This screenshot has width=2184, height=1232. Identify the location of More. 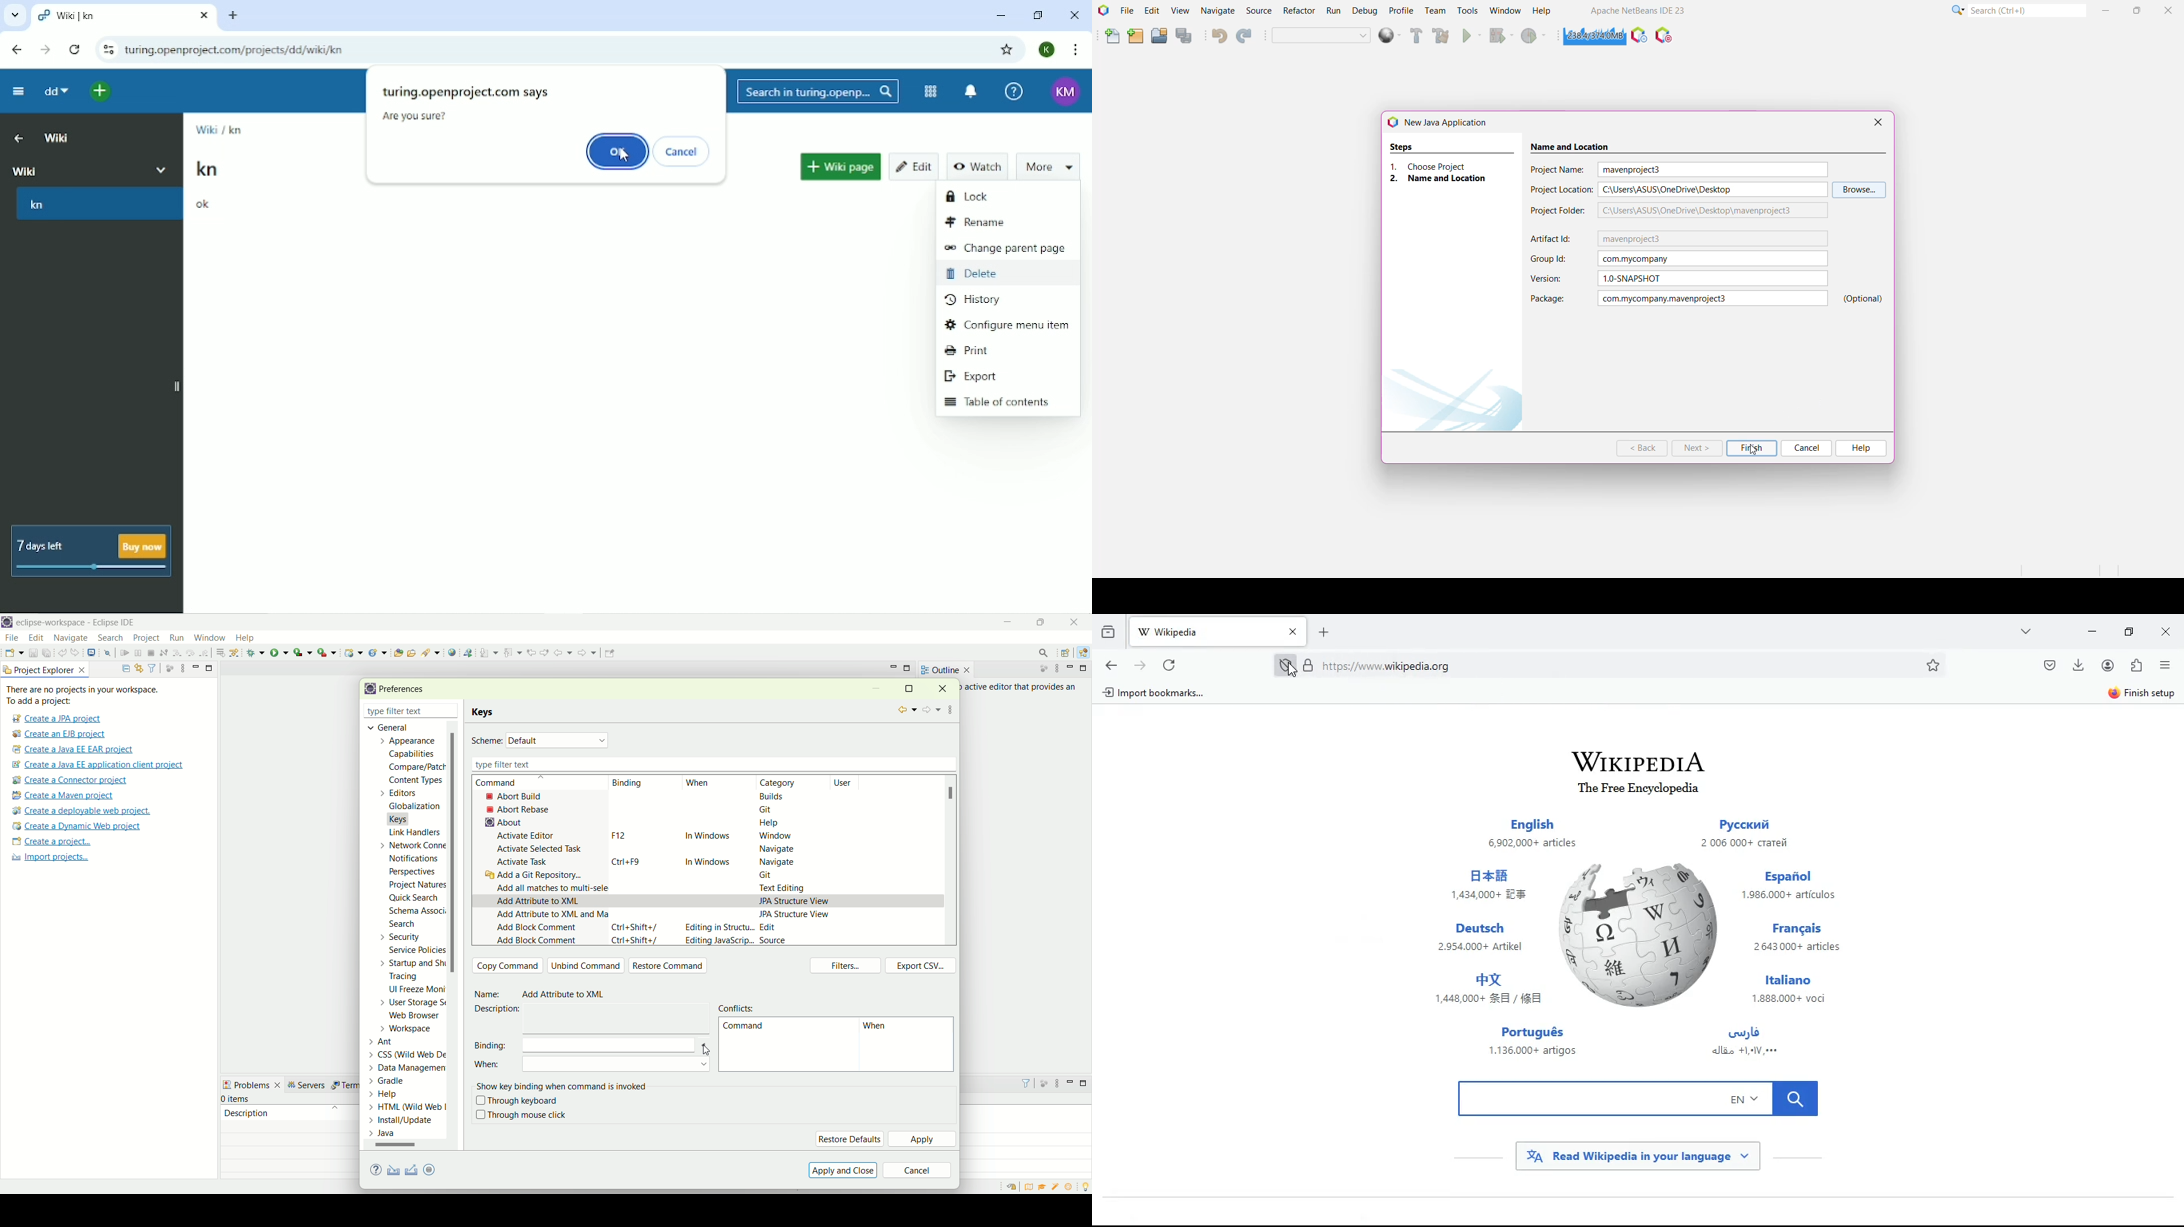
(1044, 165).